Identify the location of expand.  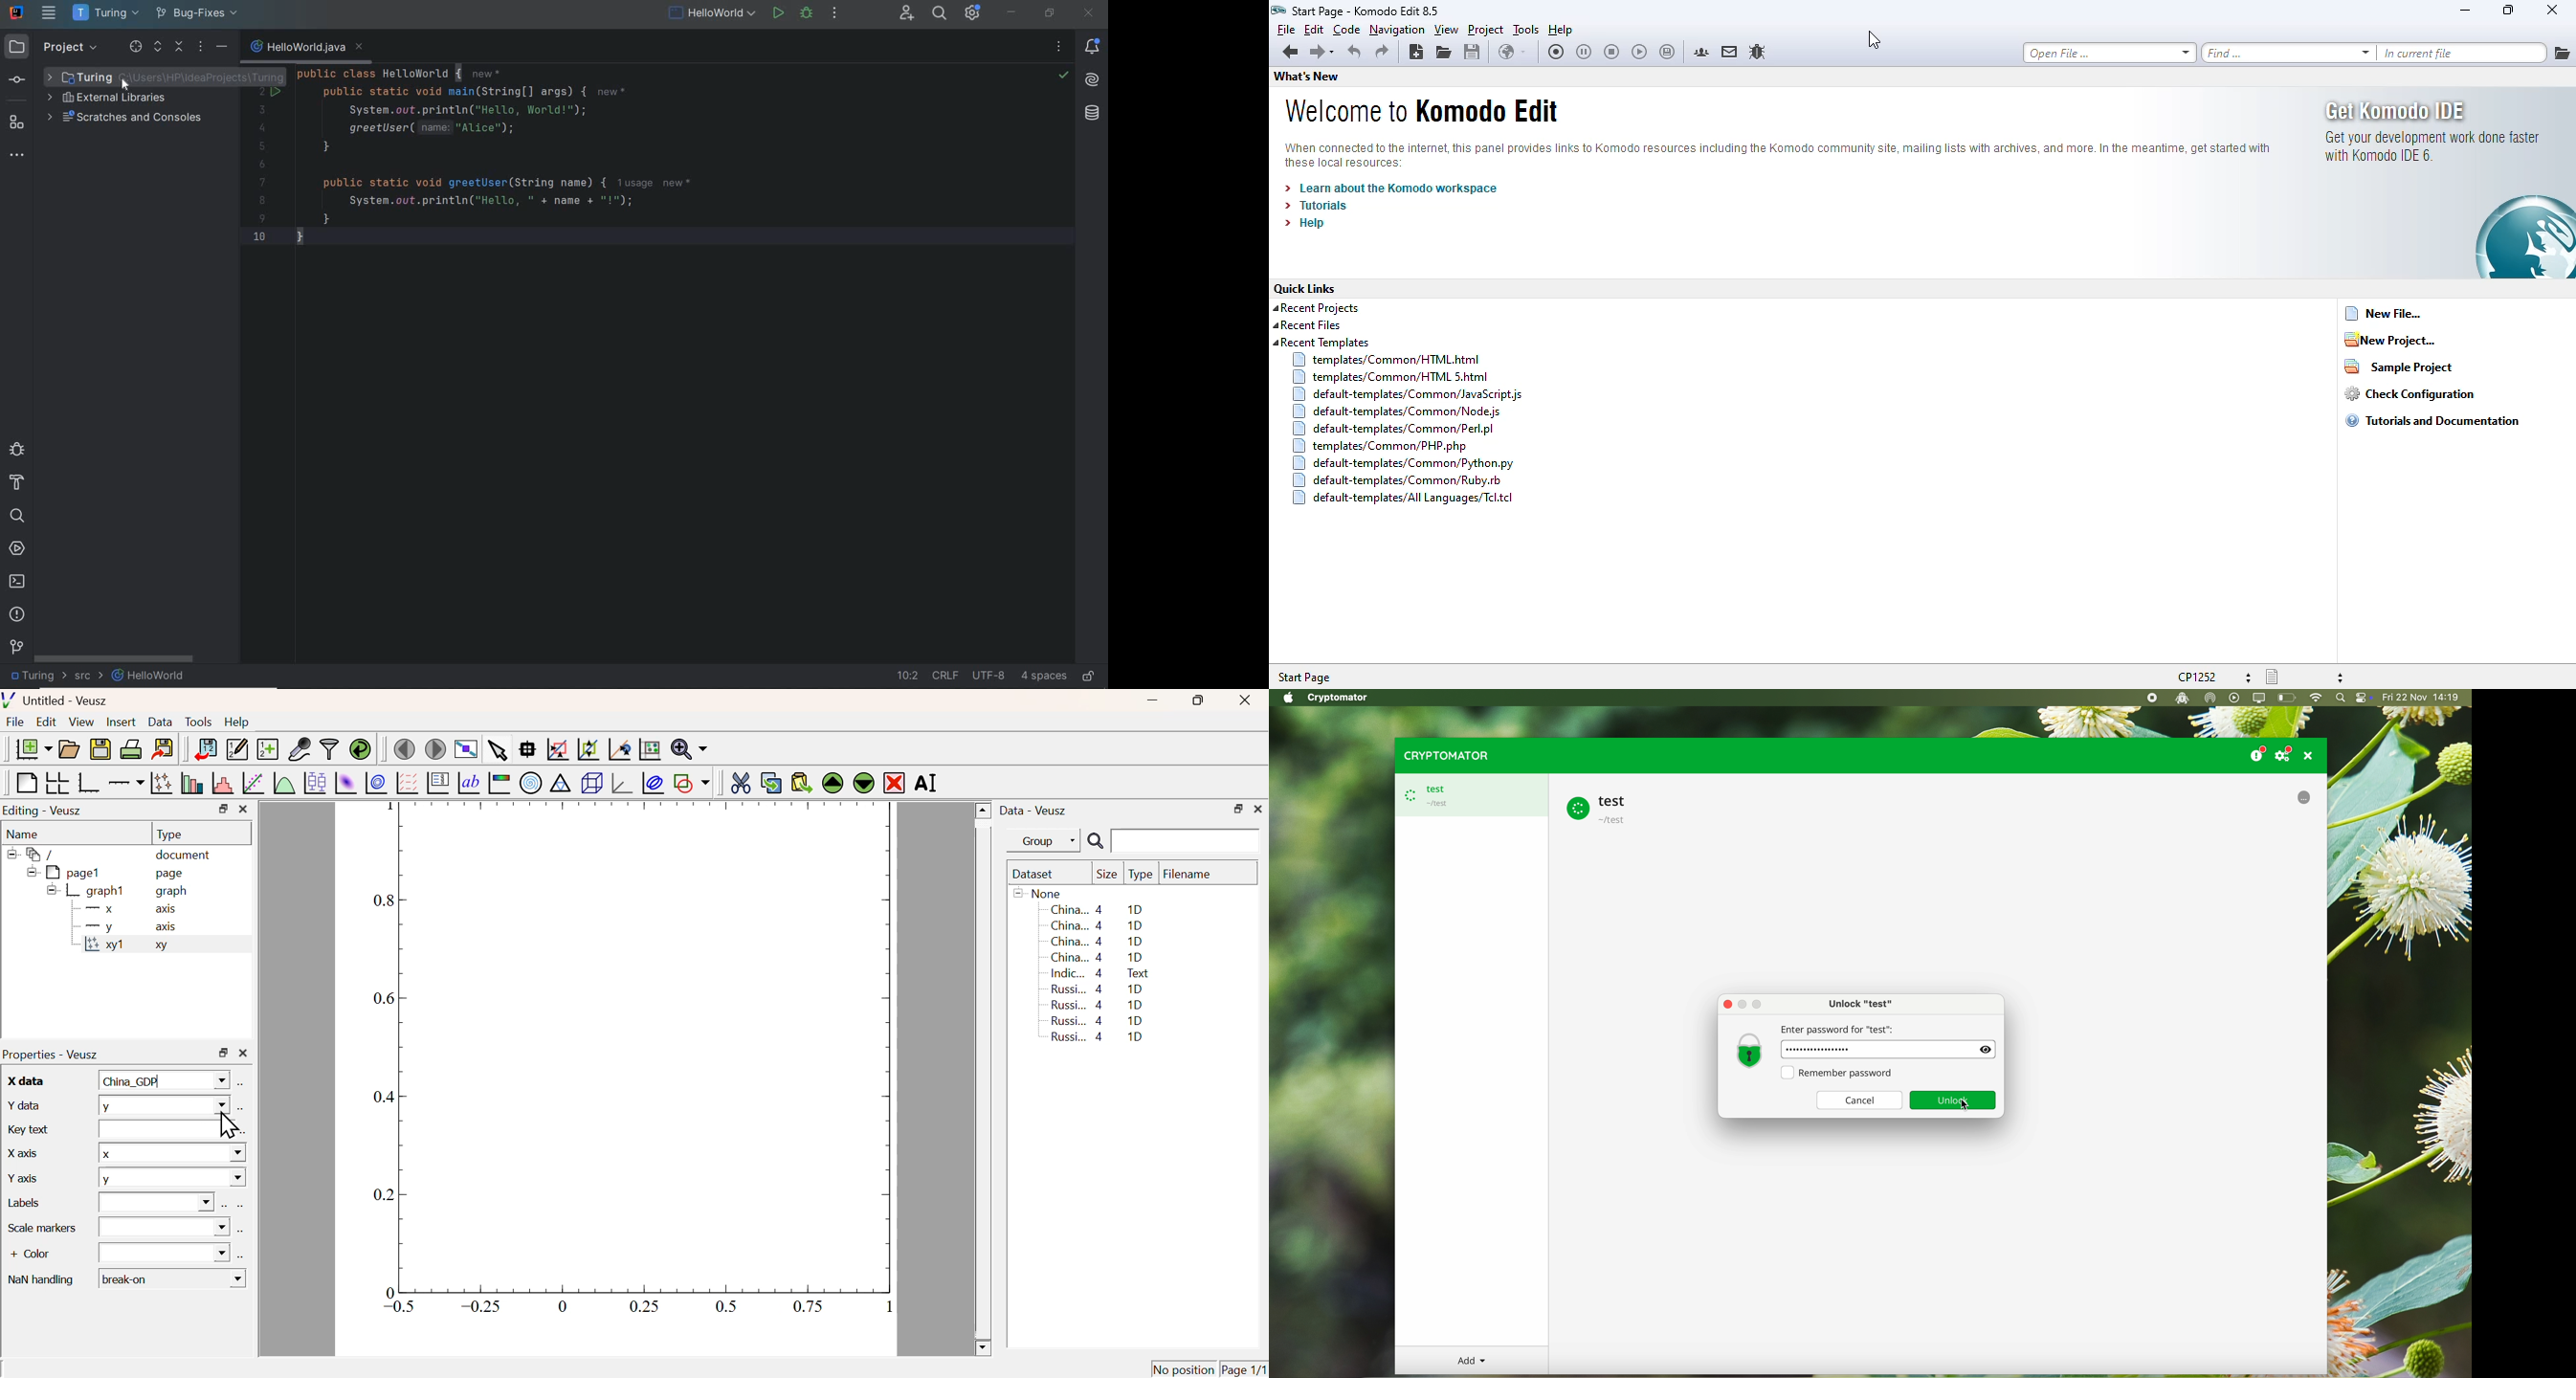
(158, 48).